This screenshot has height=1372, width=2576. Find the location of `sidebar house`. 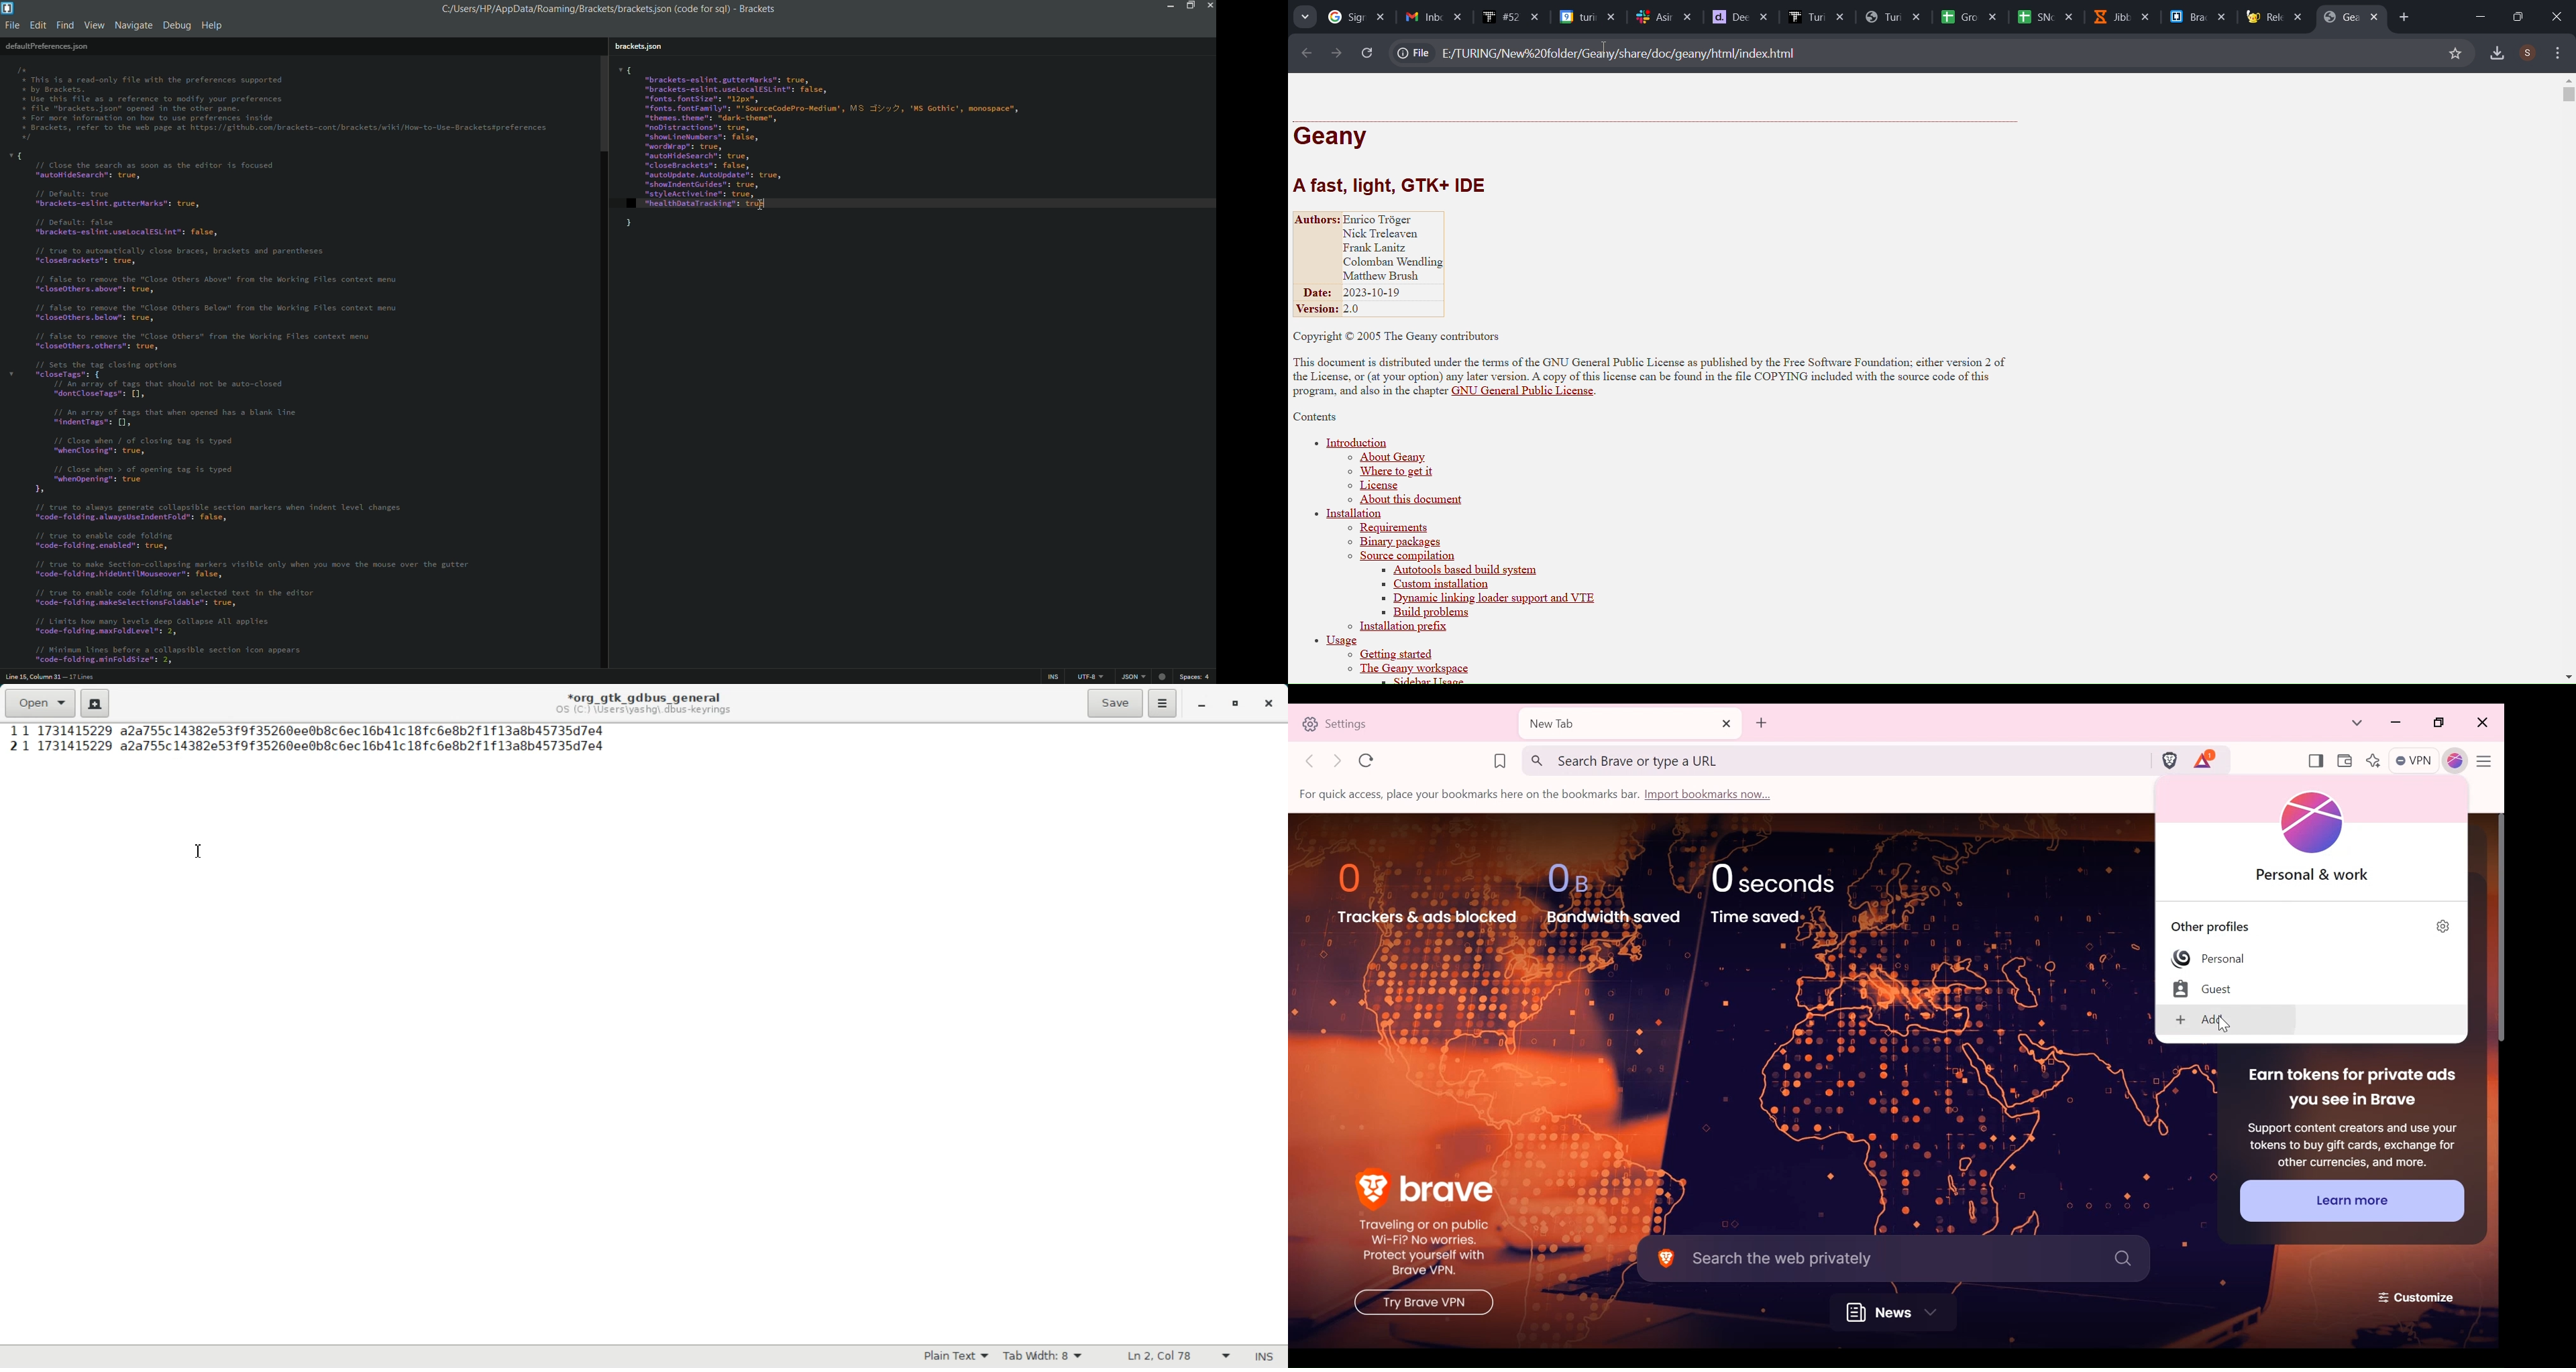

sidebar house is located at coordinates (1417, 679).